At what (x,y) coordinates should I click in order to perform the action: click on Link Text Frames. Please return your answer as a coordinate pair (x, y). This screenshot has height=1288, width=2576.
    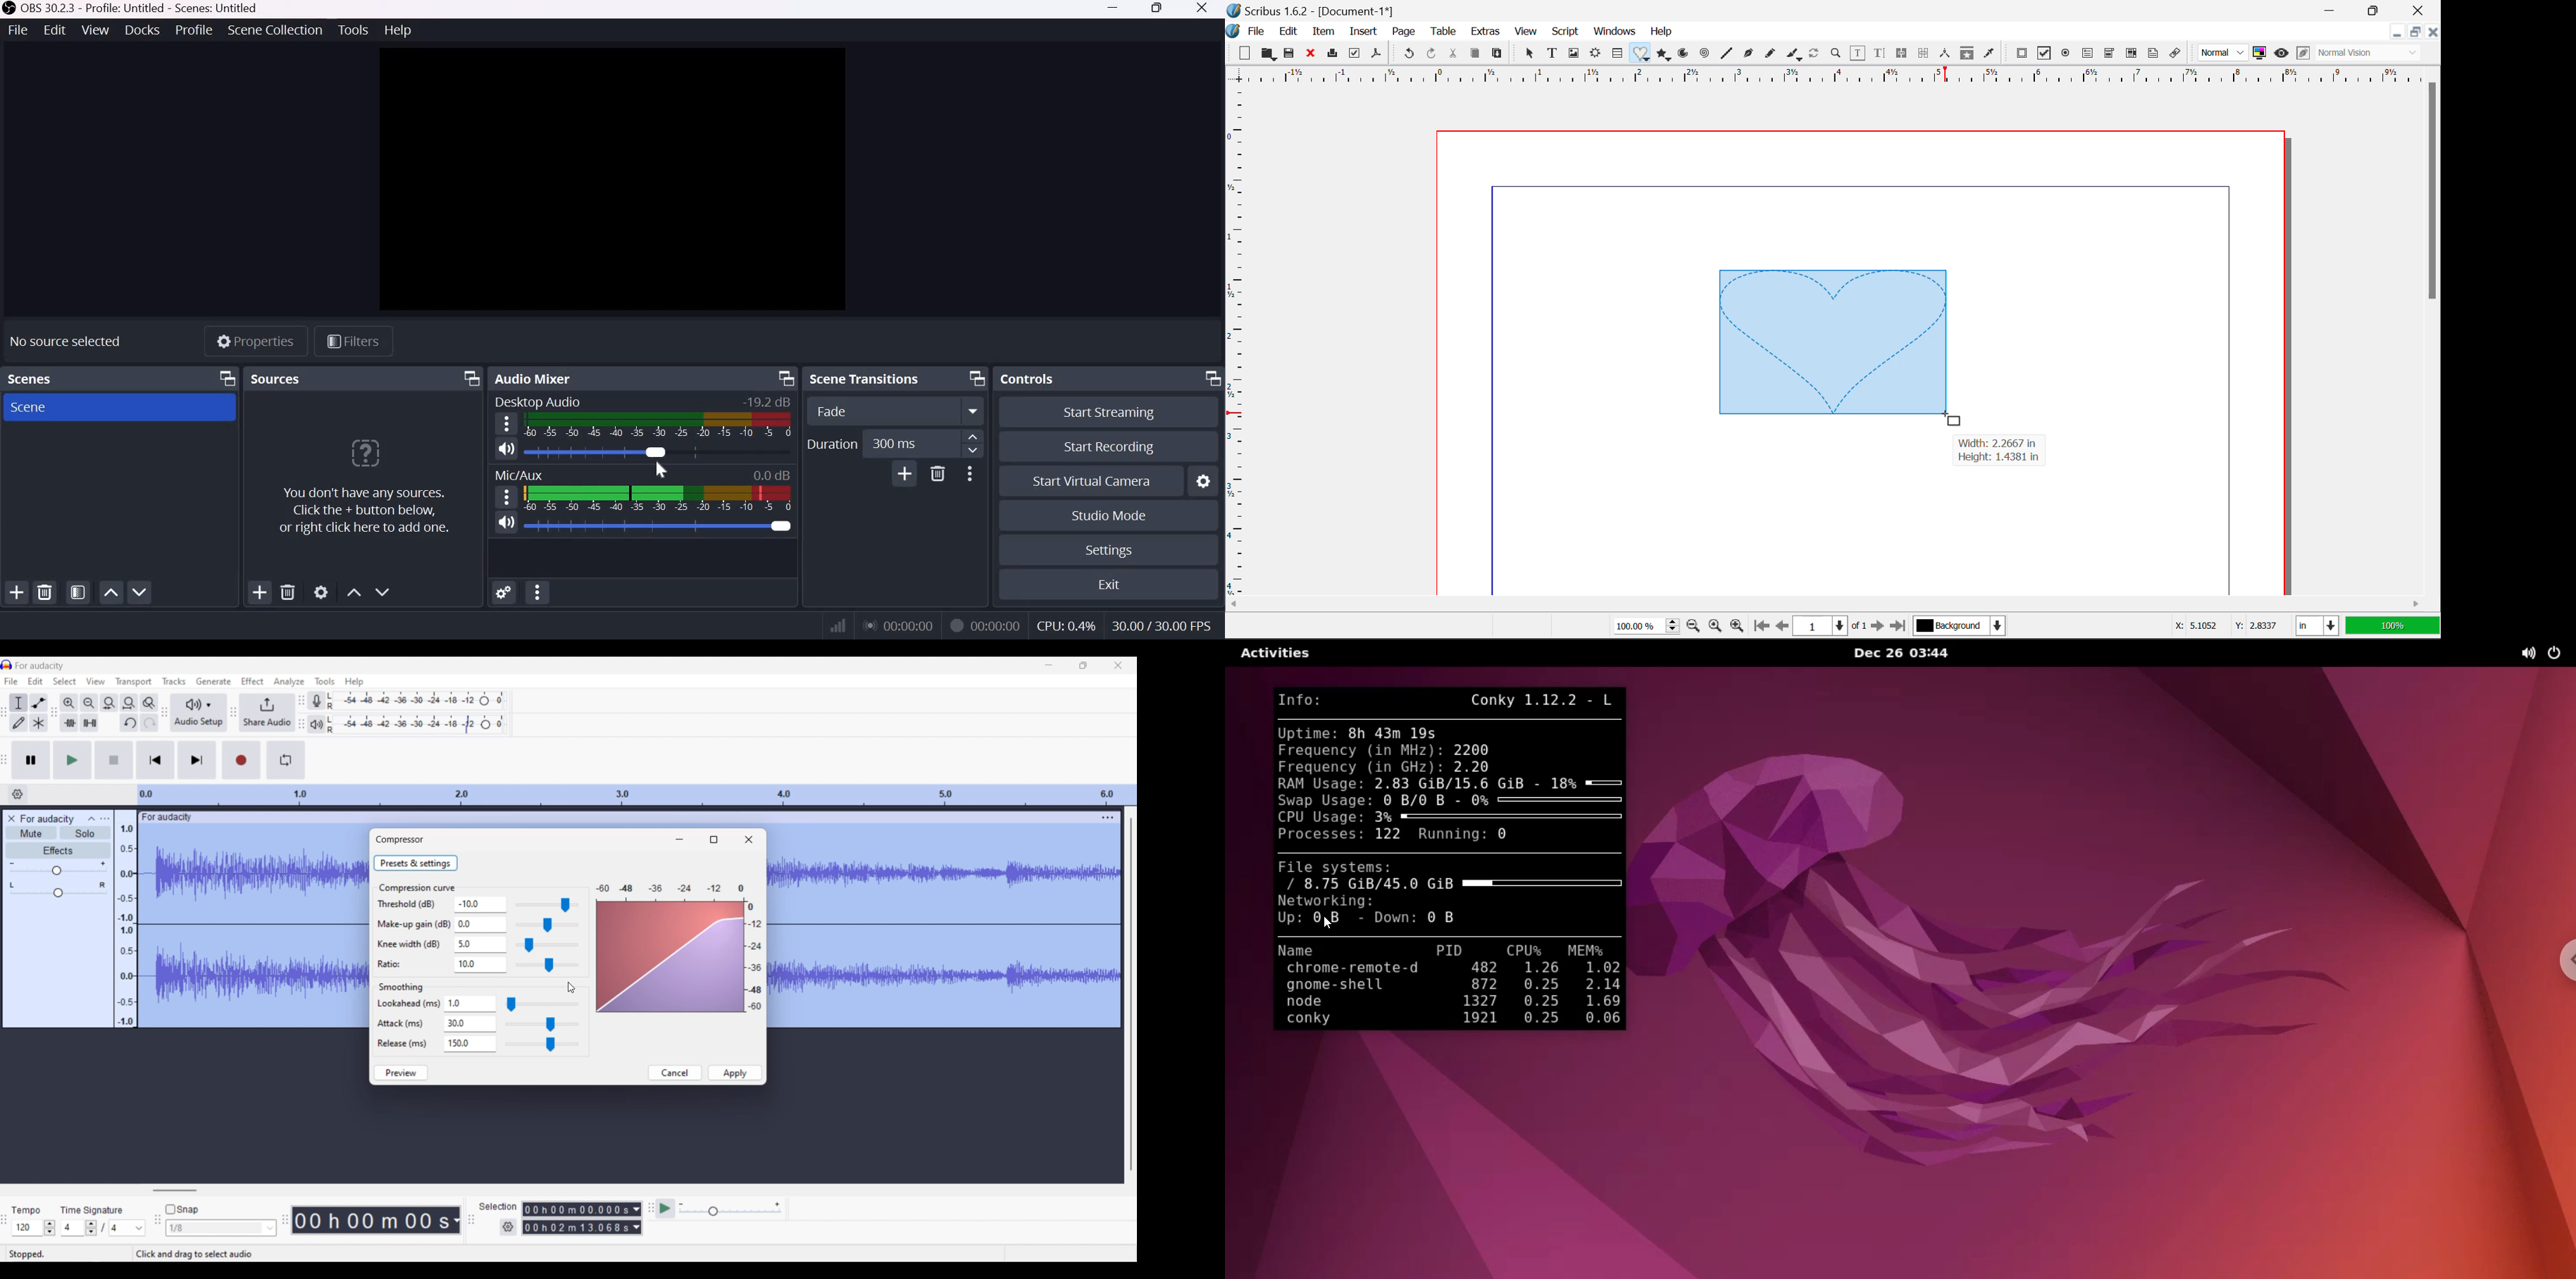
    Looking at the image, I should click on (1904, 53).